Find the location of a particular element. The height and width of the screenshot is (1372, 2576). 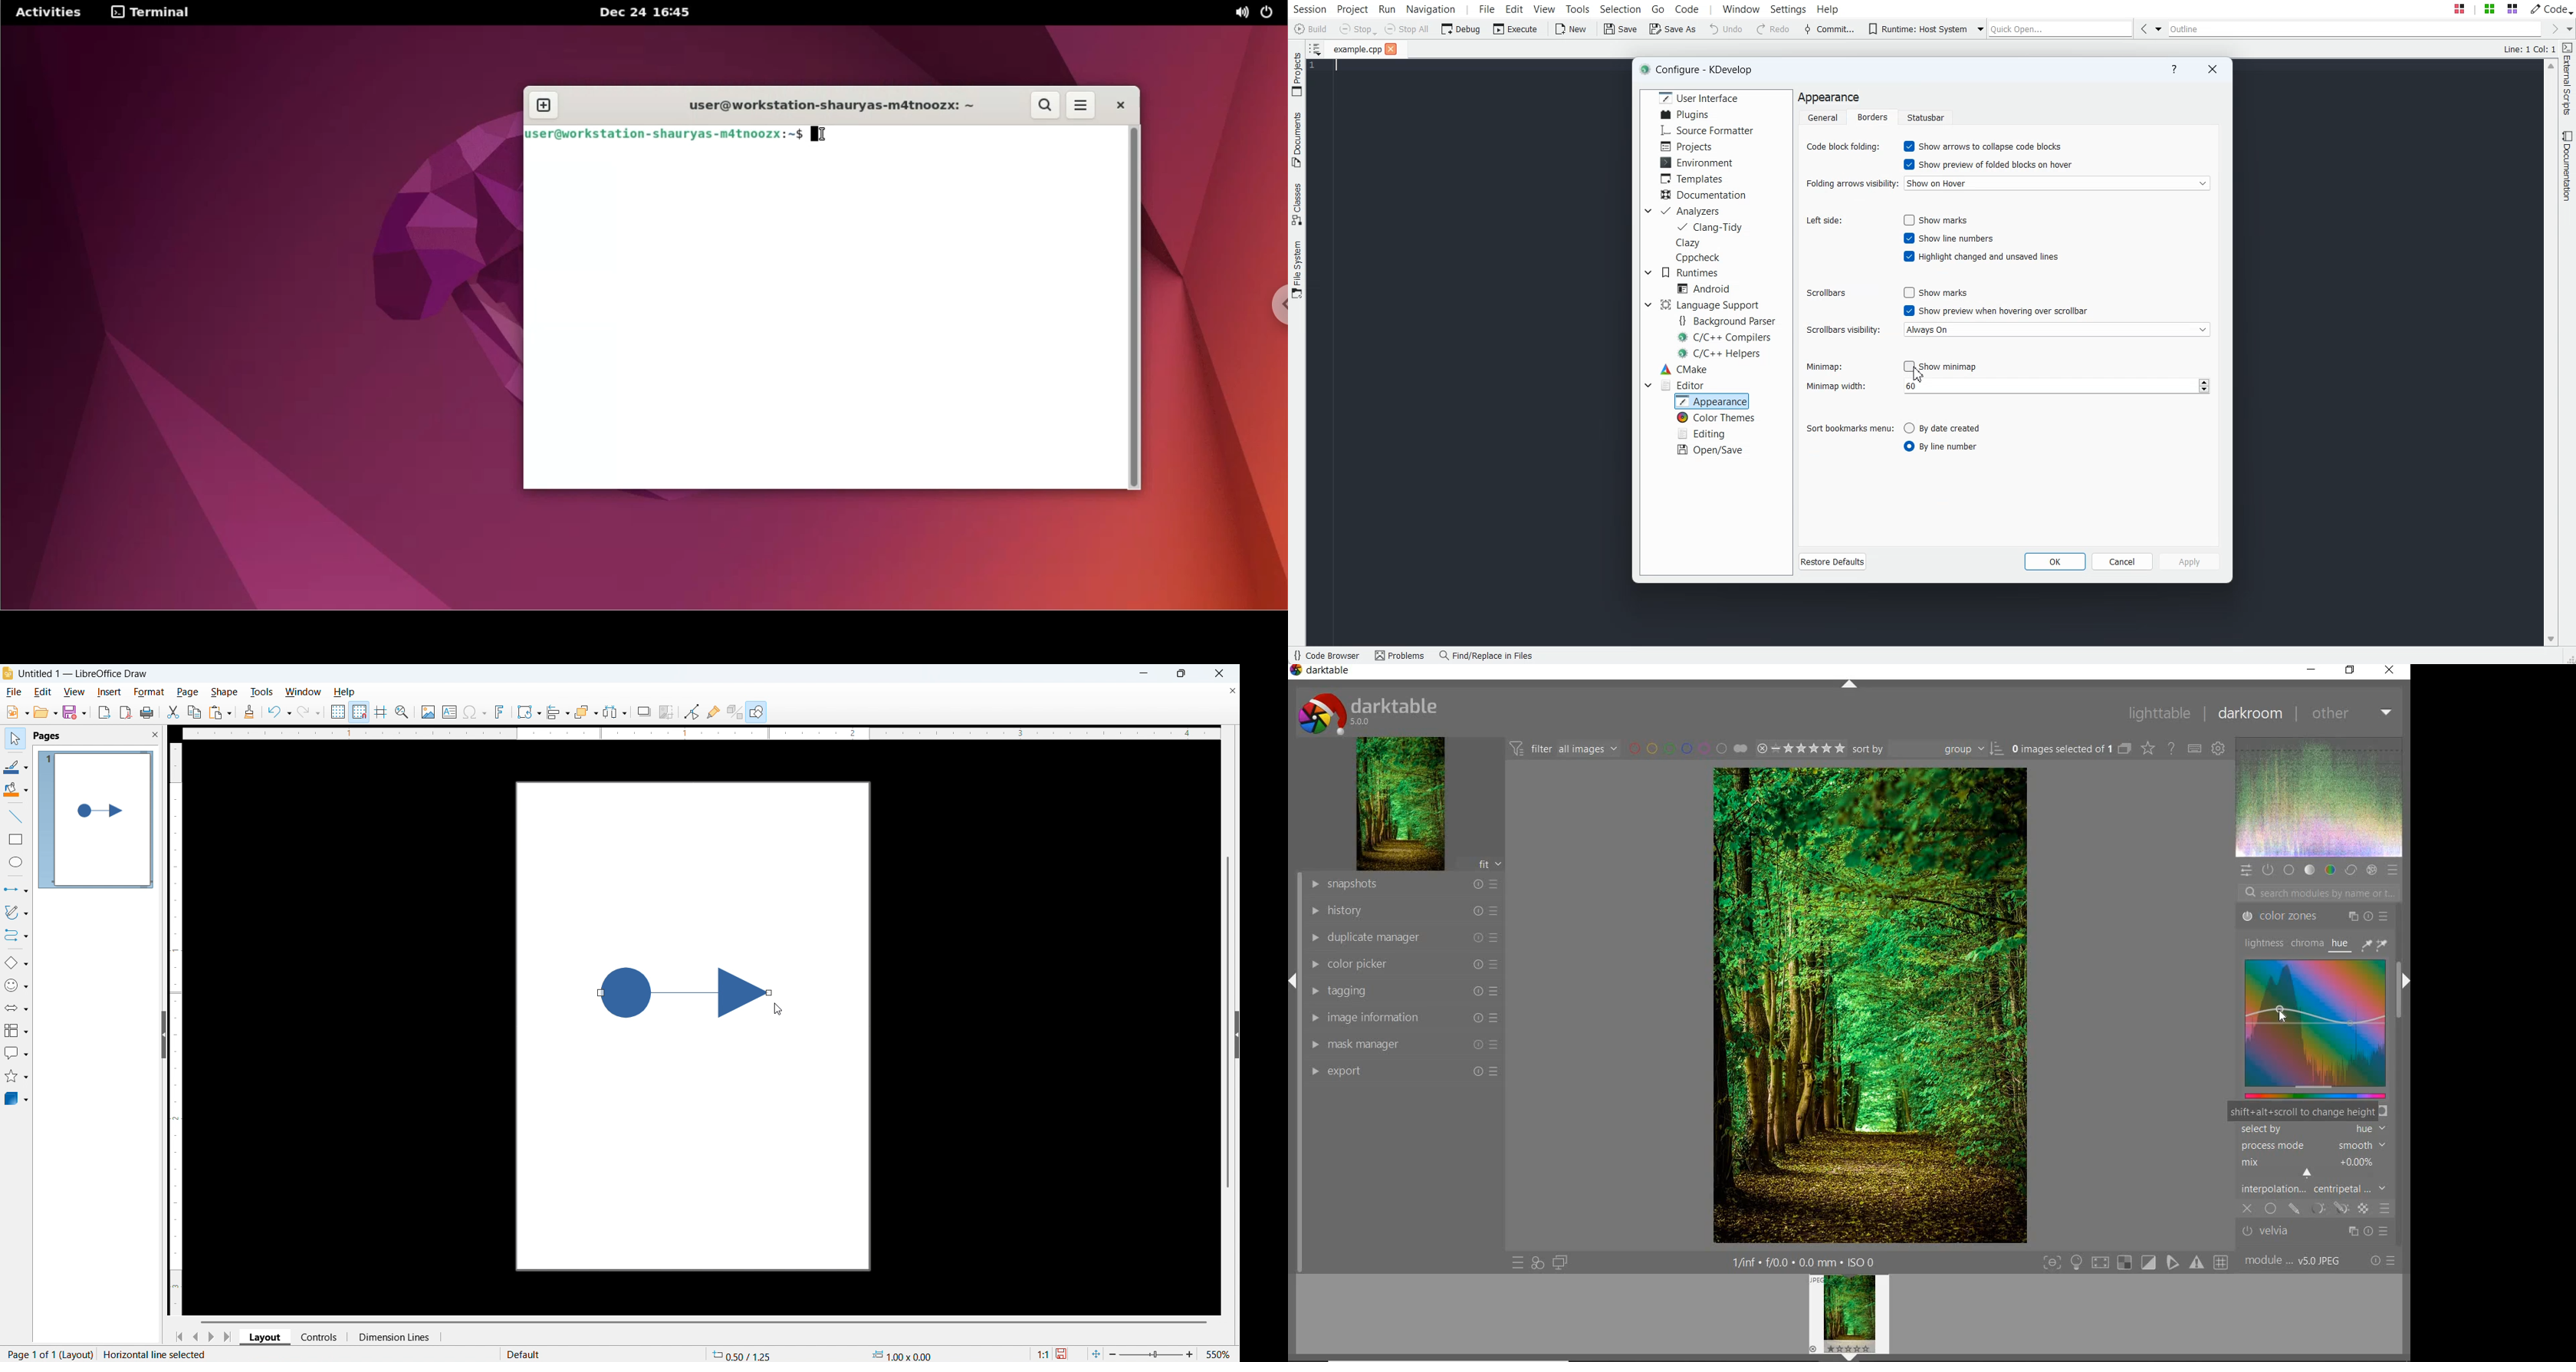

Close panel  is located at coordinates (154, 734).